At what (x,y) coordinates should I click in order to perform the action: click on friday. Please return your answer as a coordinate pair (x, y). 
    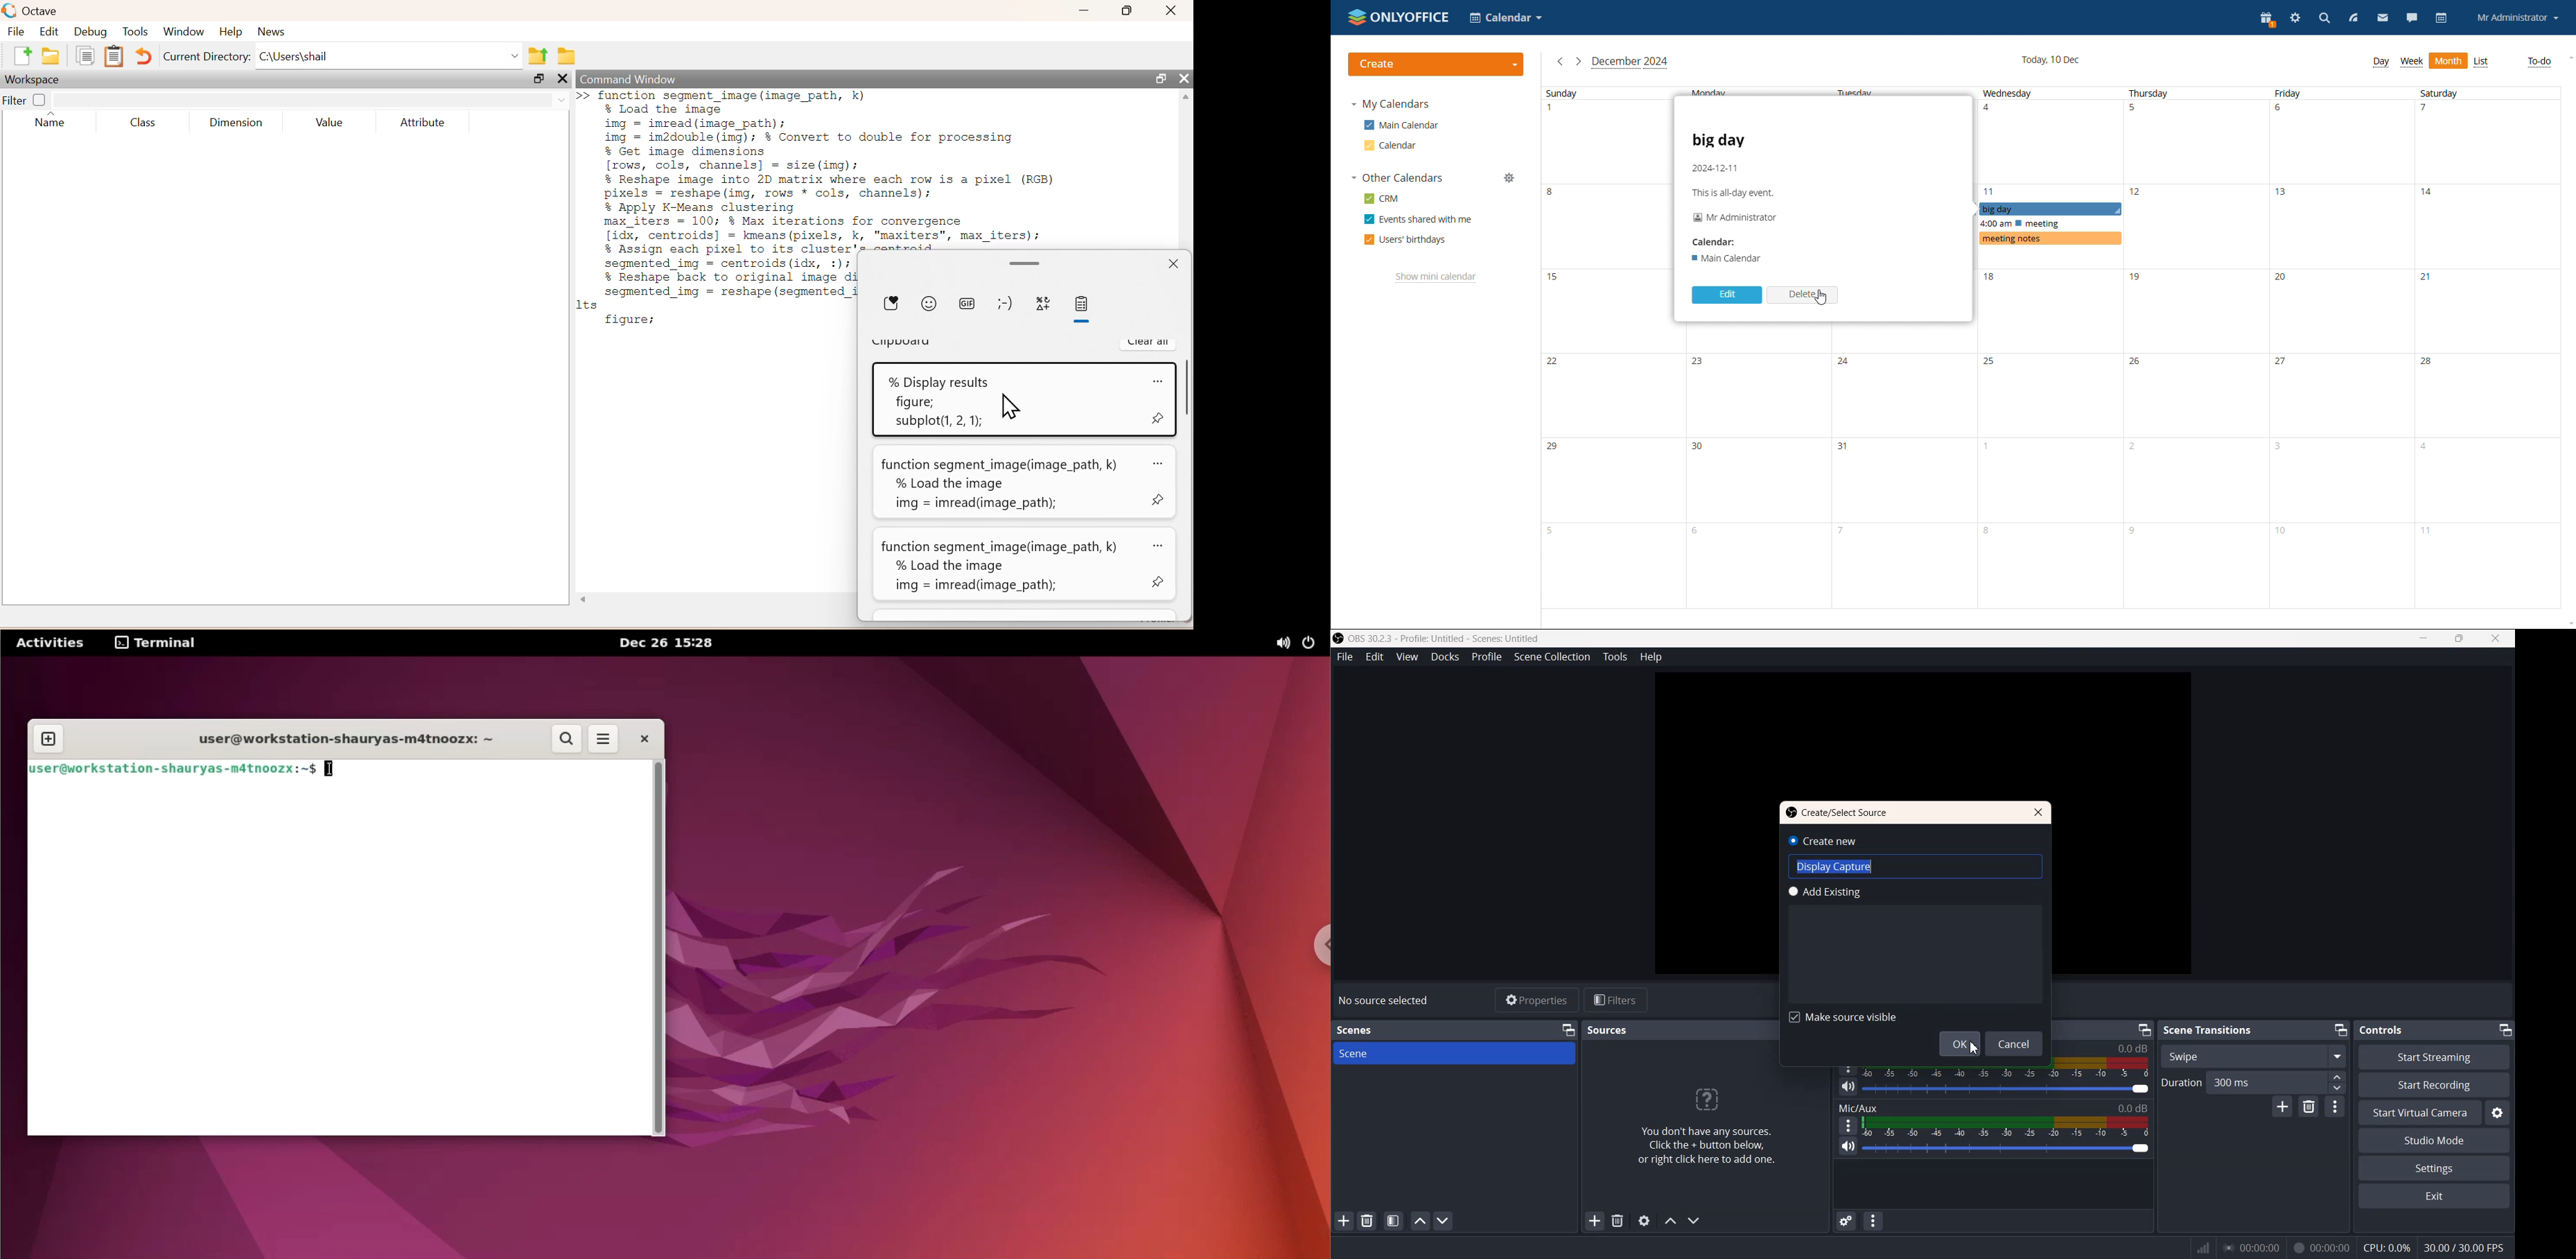
    Looking at the image, I should click on (2341, 348).